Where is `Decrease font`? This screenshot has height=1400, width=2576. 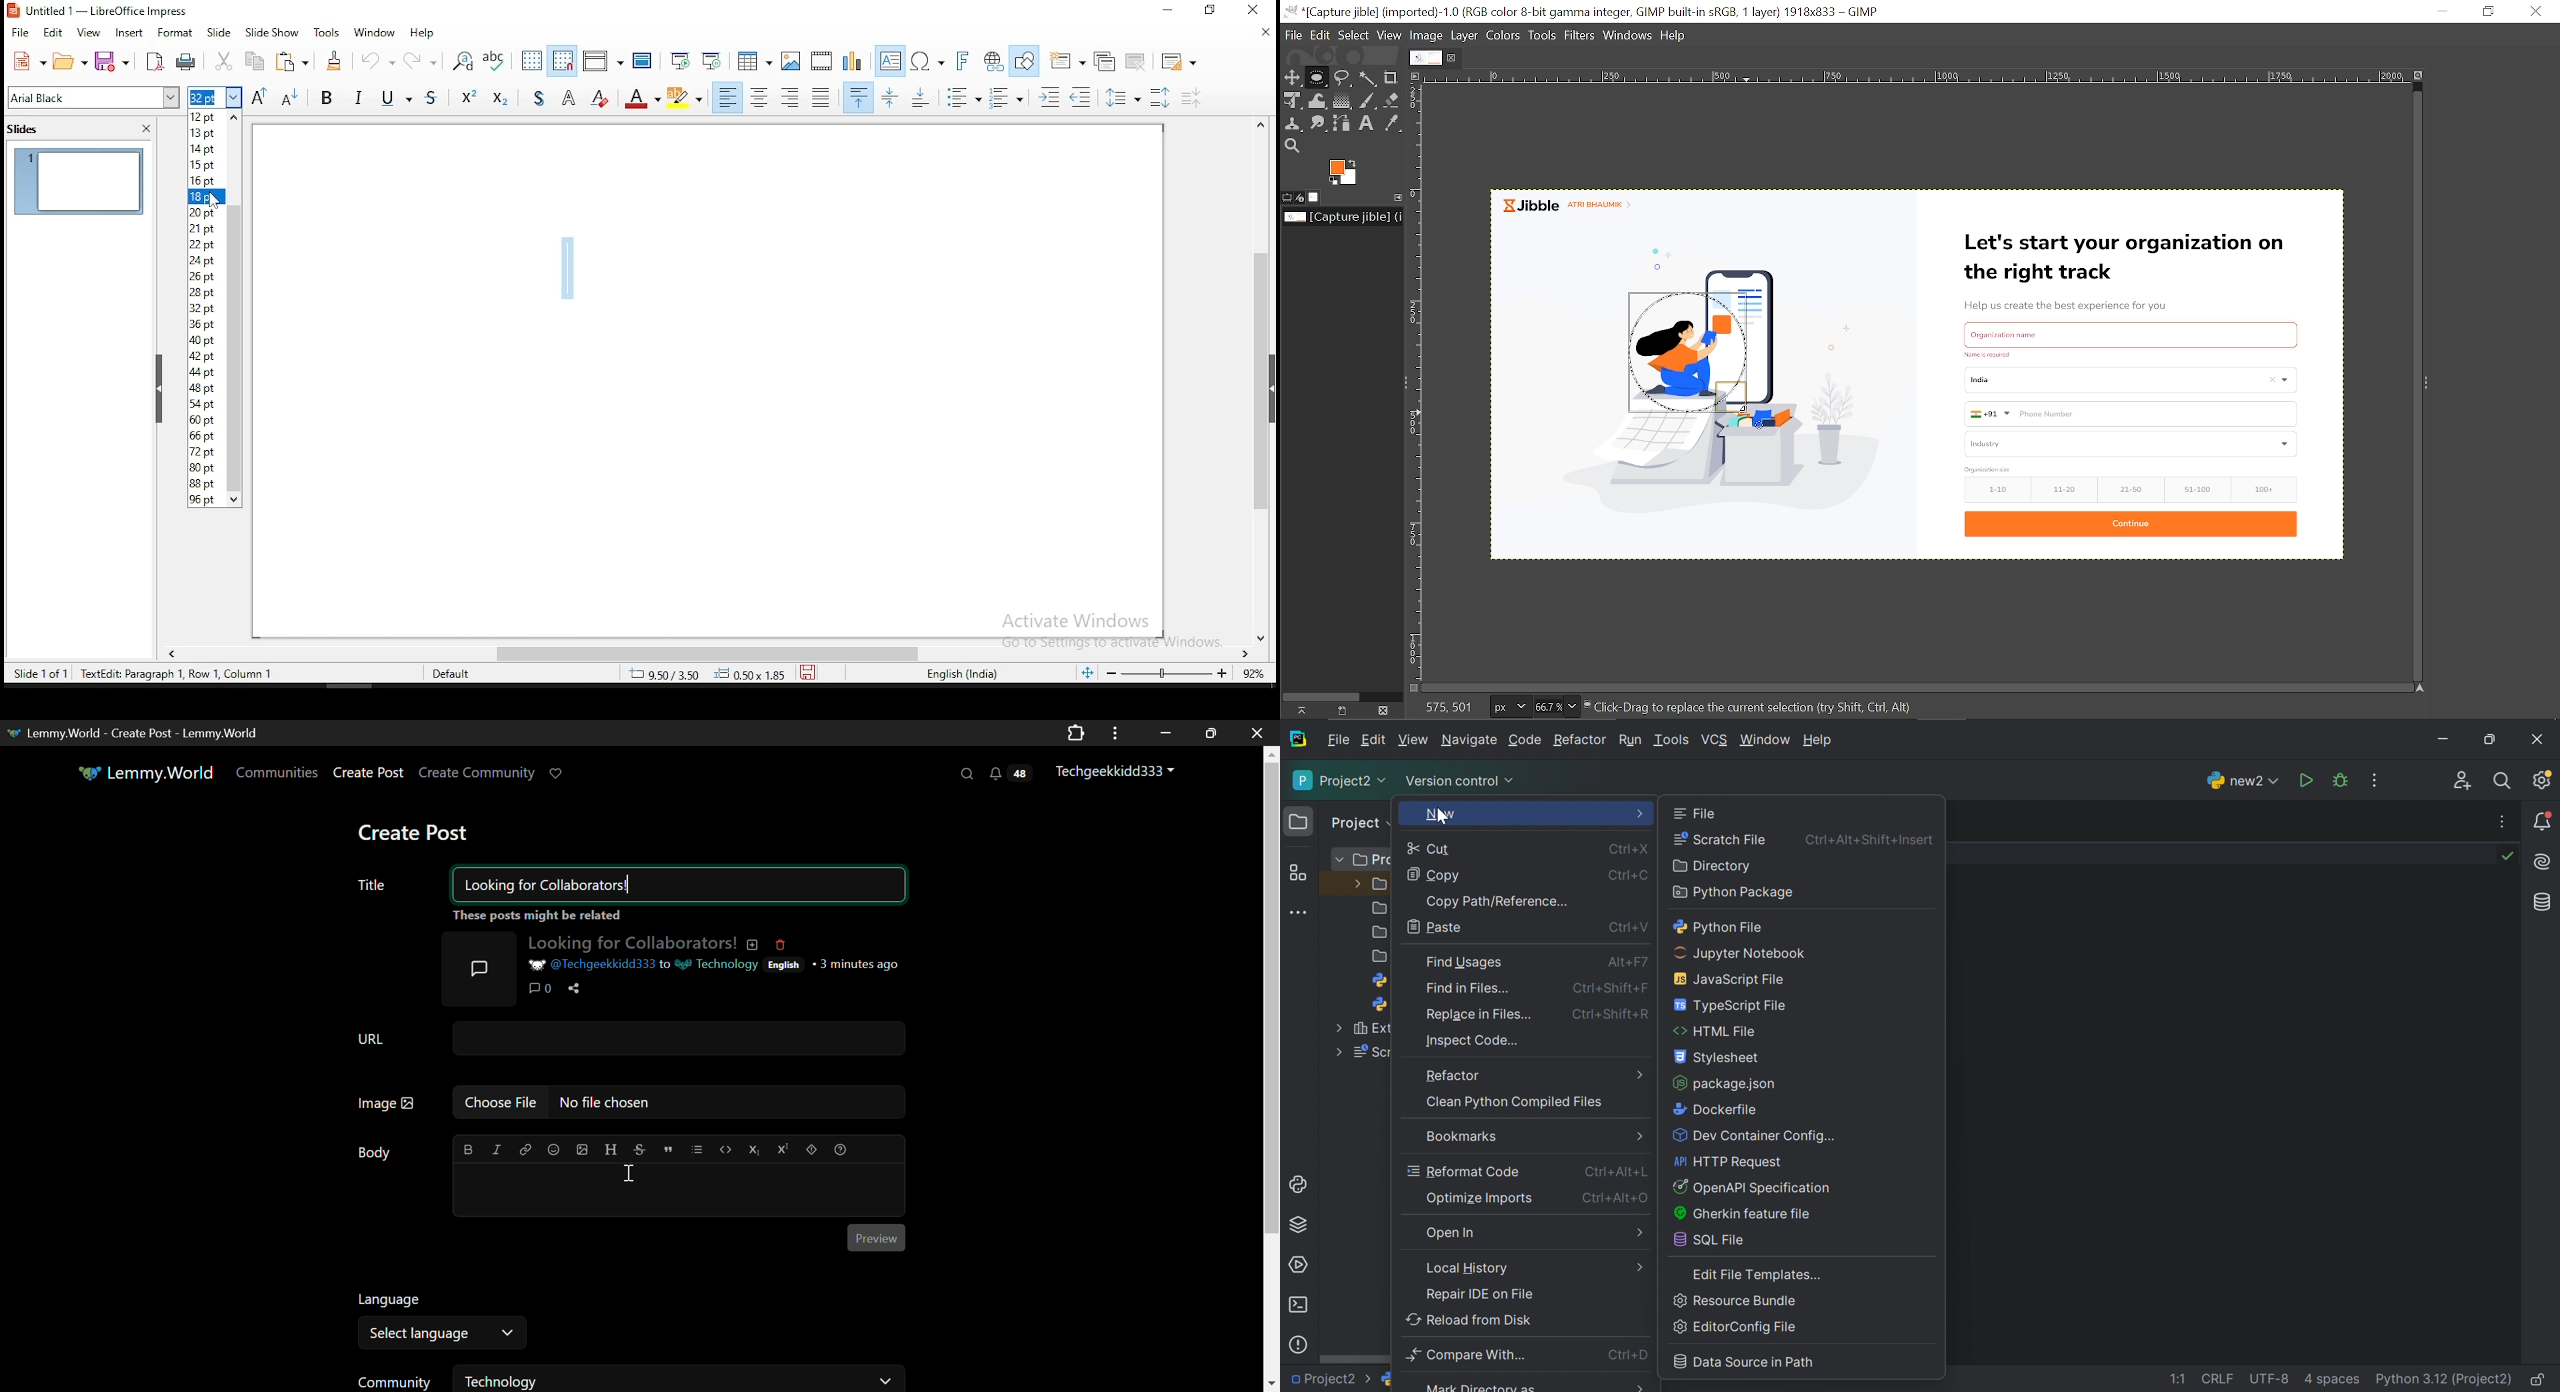 Decrease font is located at coordinates (287, 97).